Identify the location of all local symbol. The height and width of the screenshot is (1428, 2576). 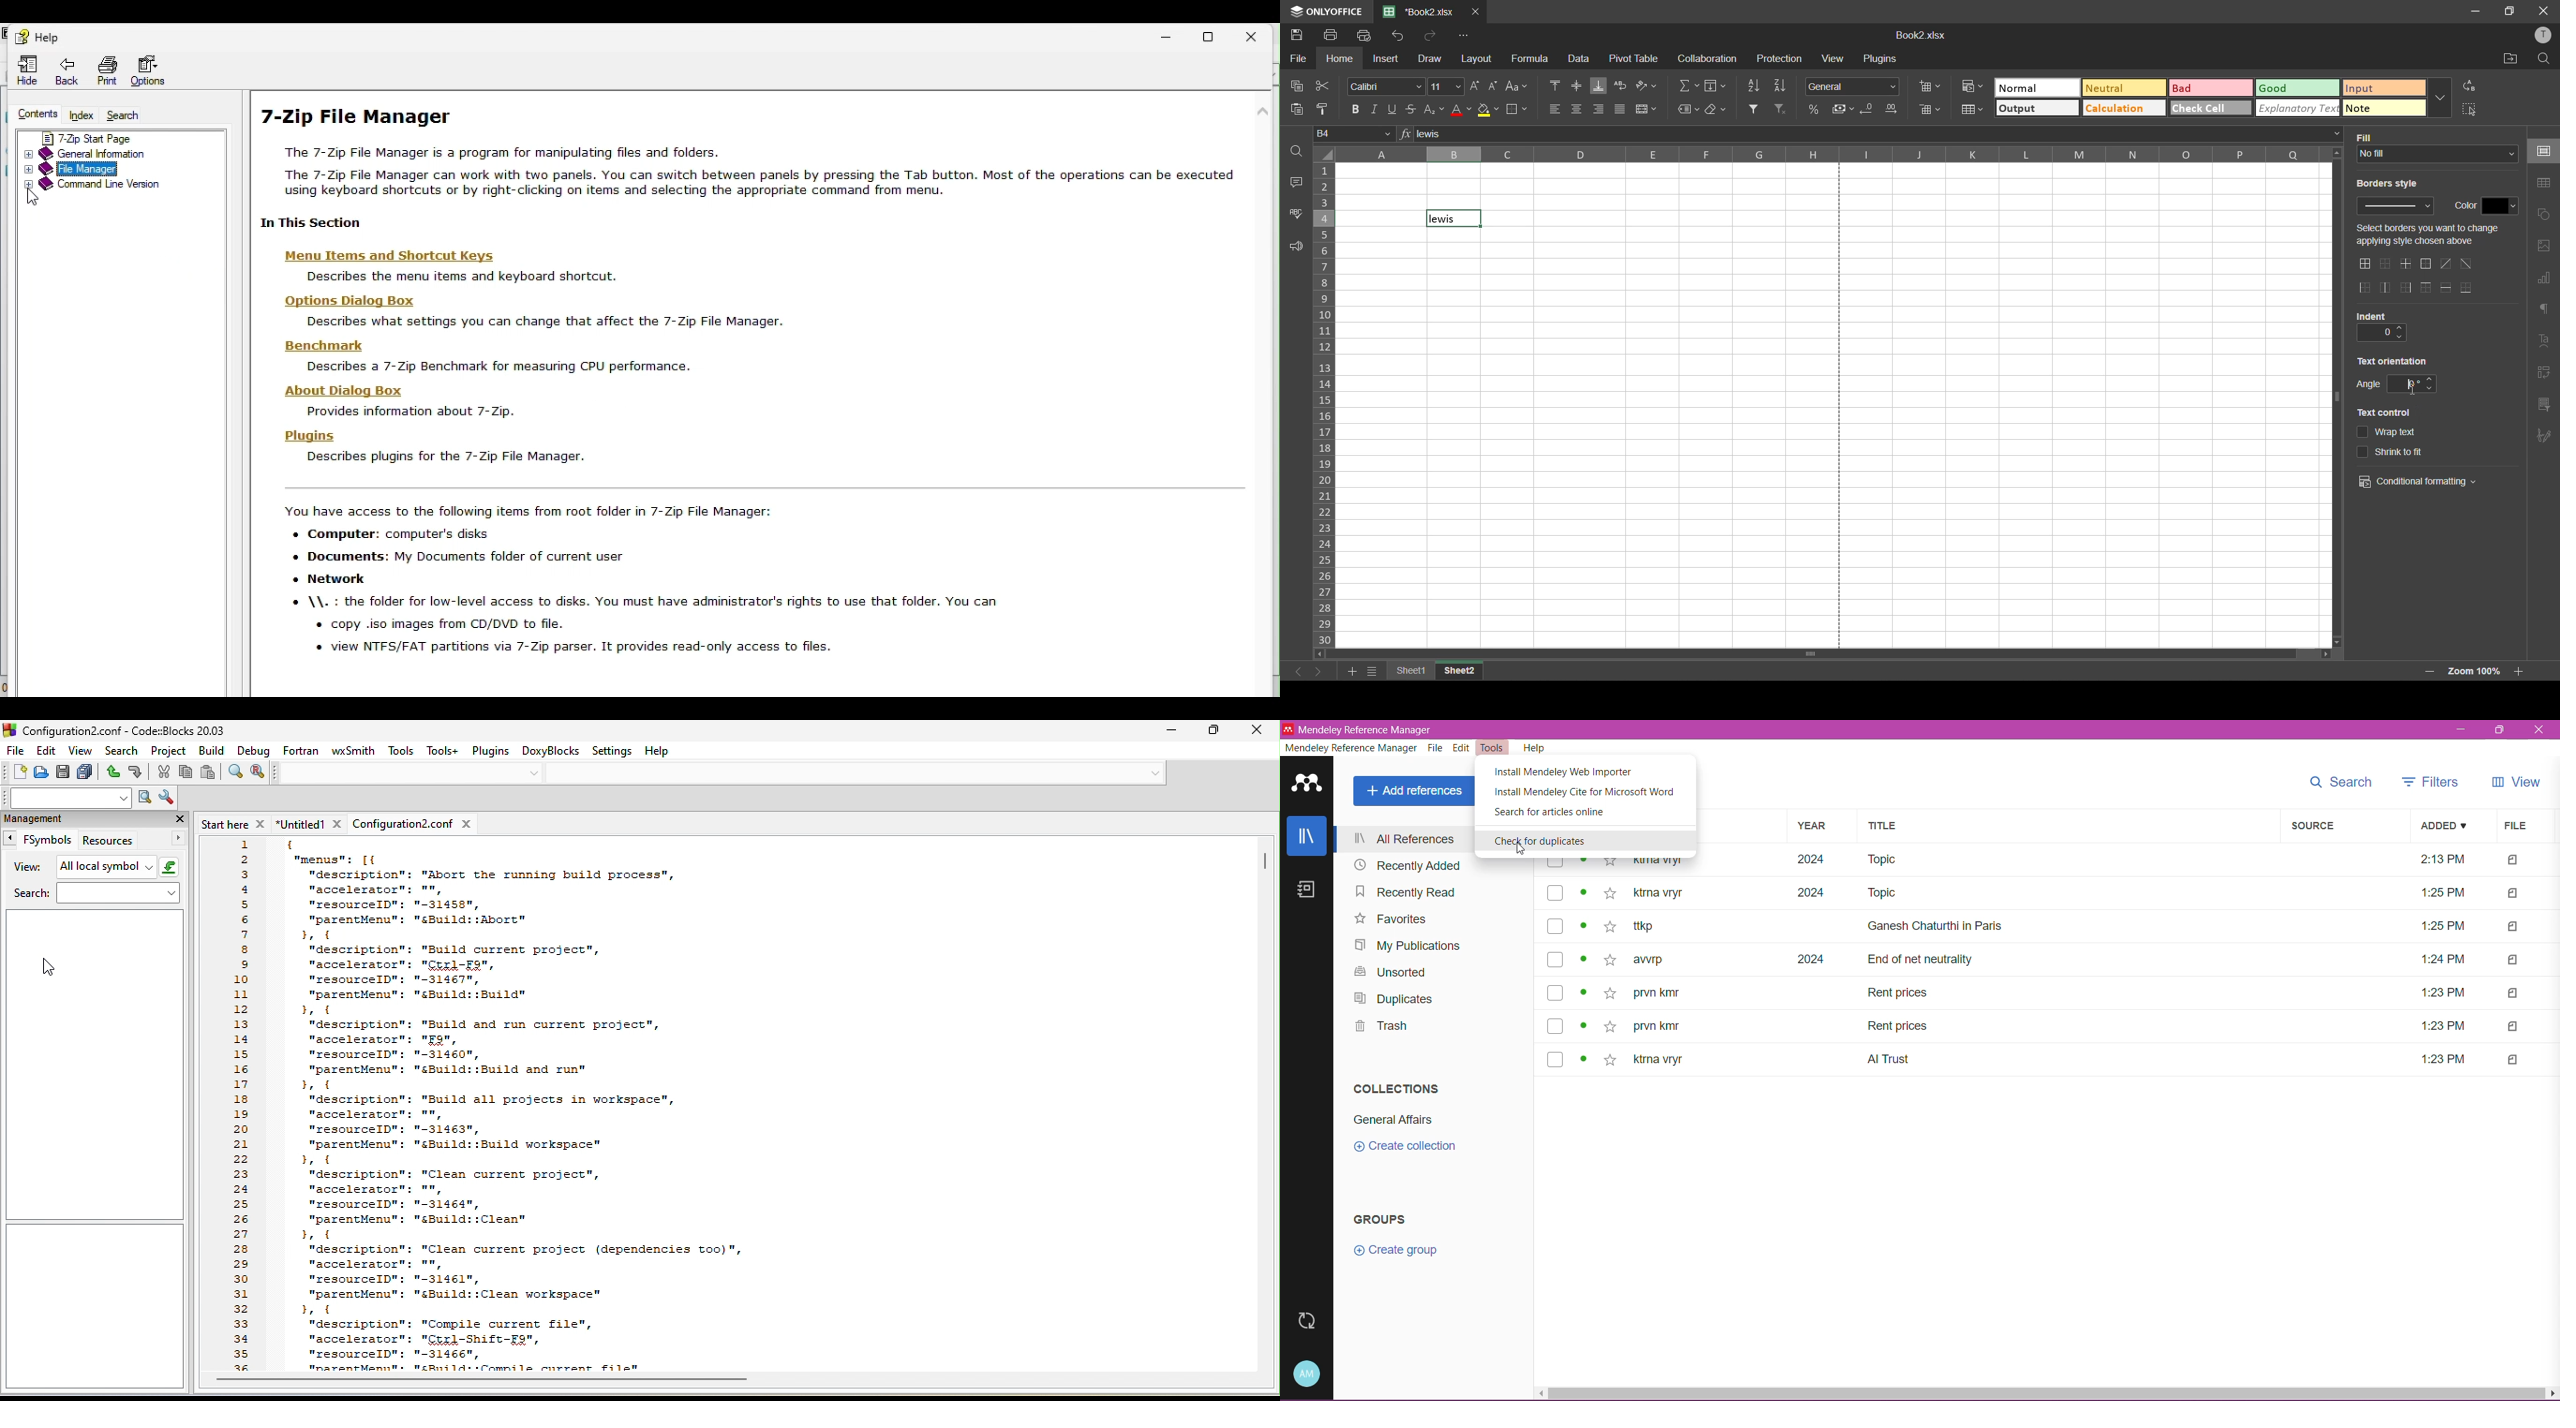
(119, 869).